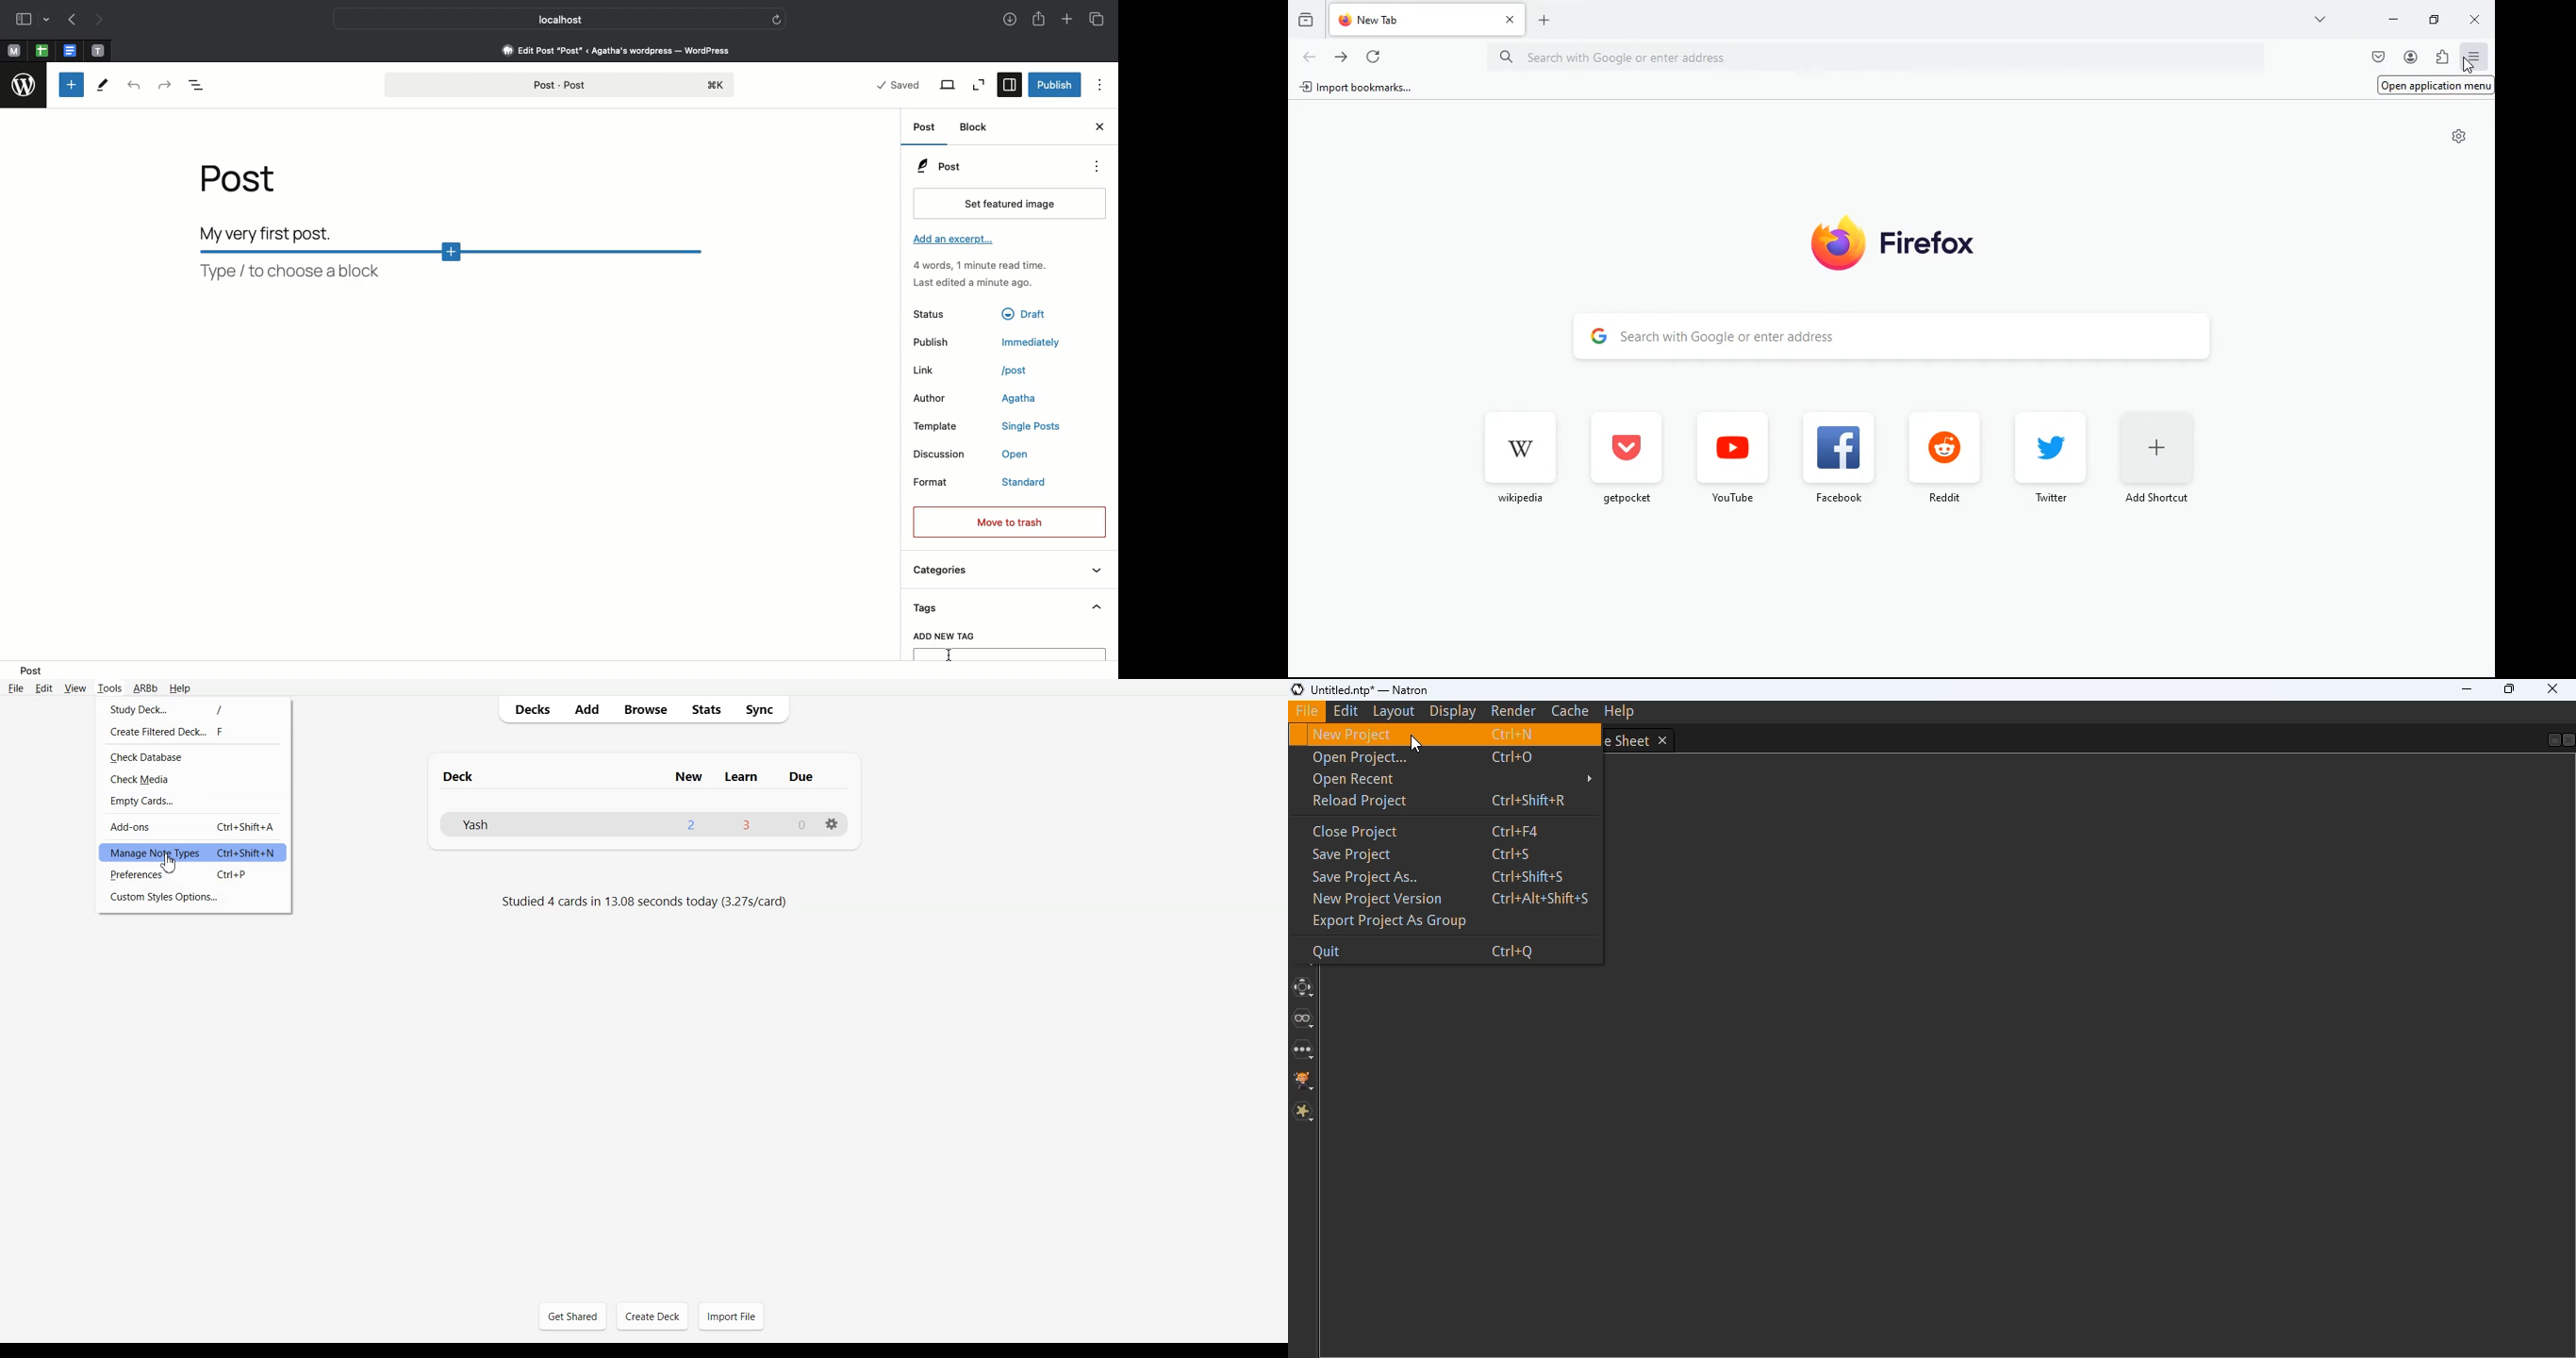 The image size is (2576, 1372). What do you see at coordinates (30, 671) in the screenshot?
I see `post` at bounding box center [30, 671].